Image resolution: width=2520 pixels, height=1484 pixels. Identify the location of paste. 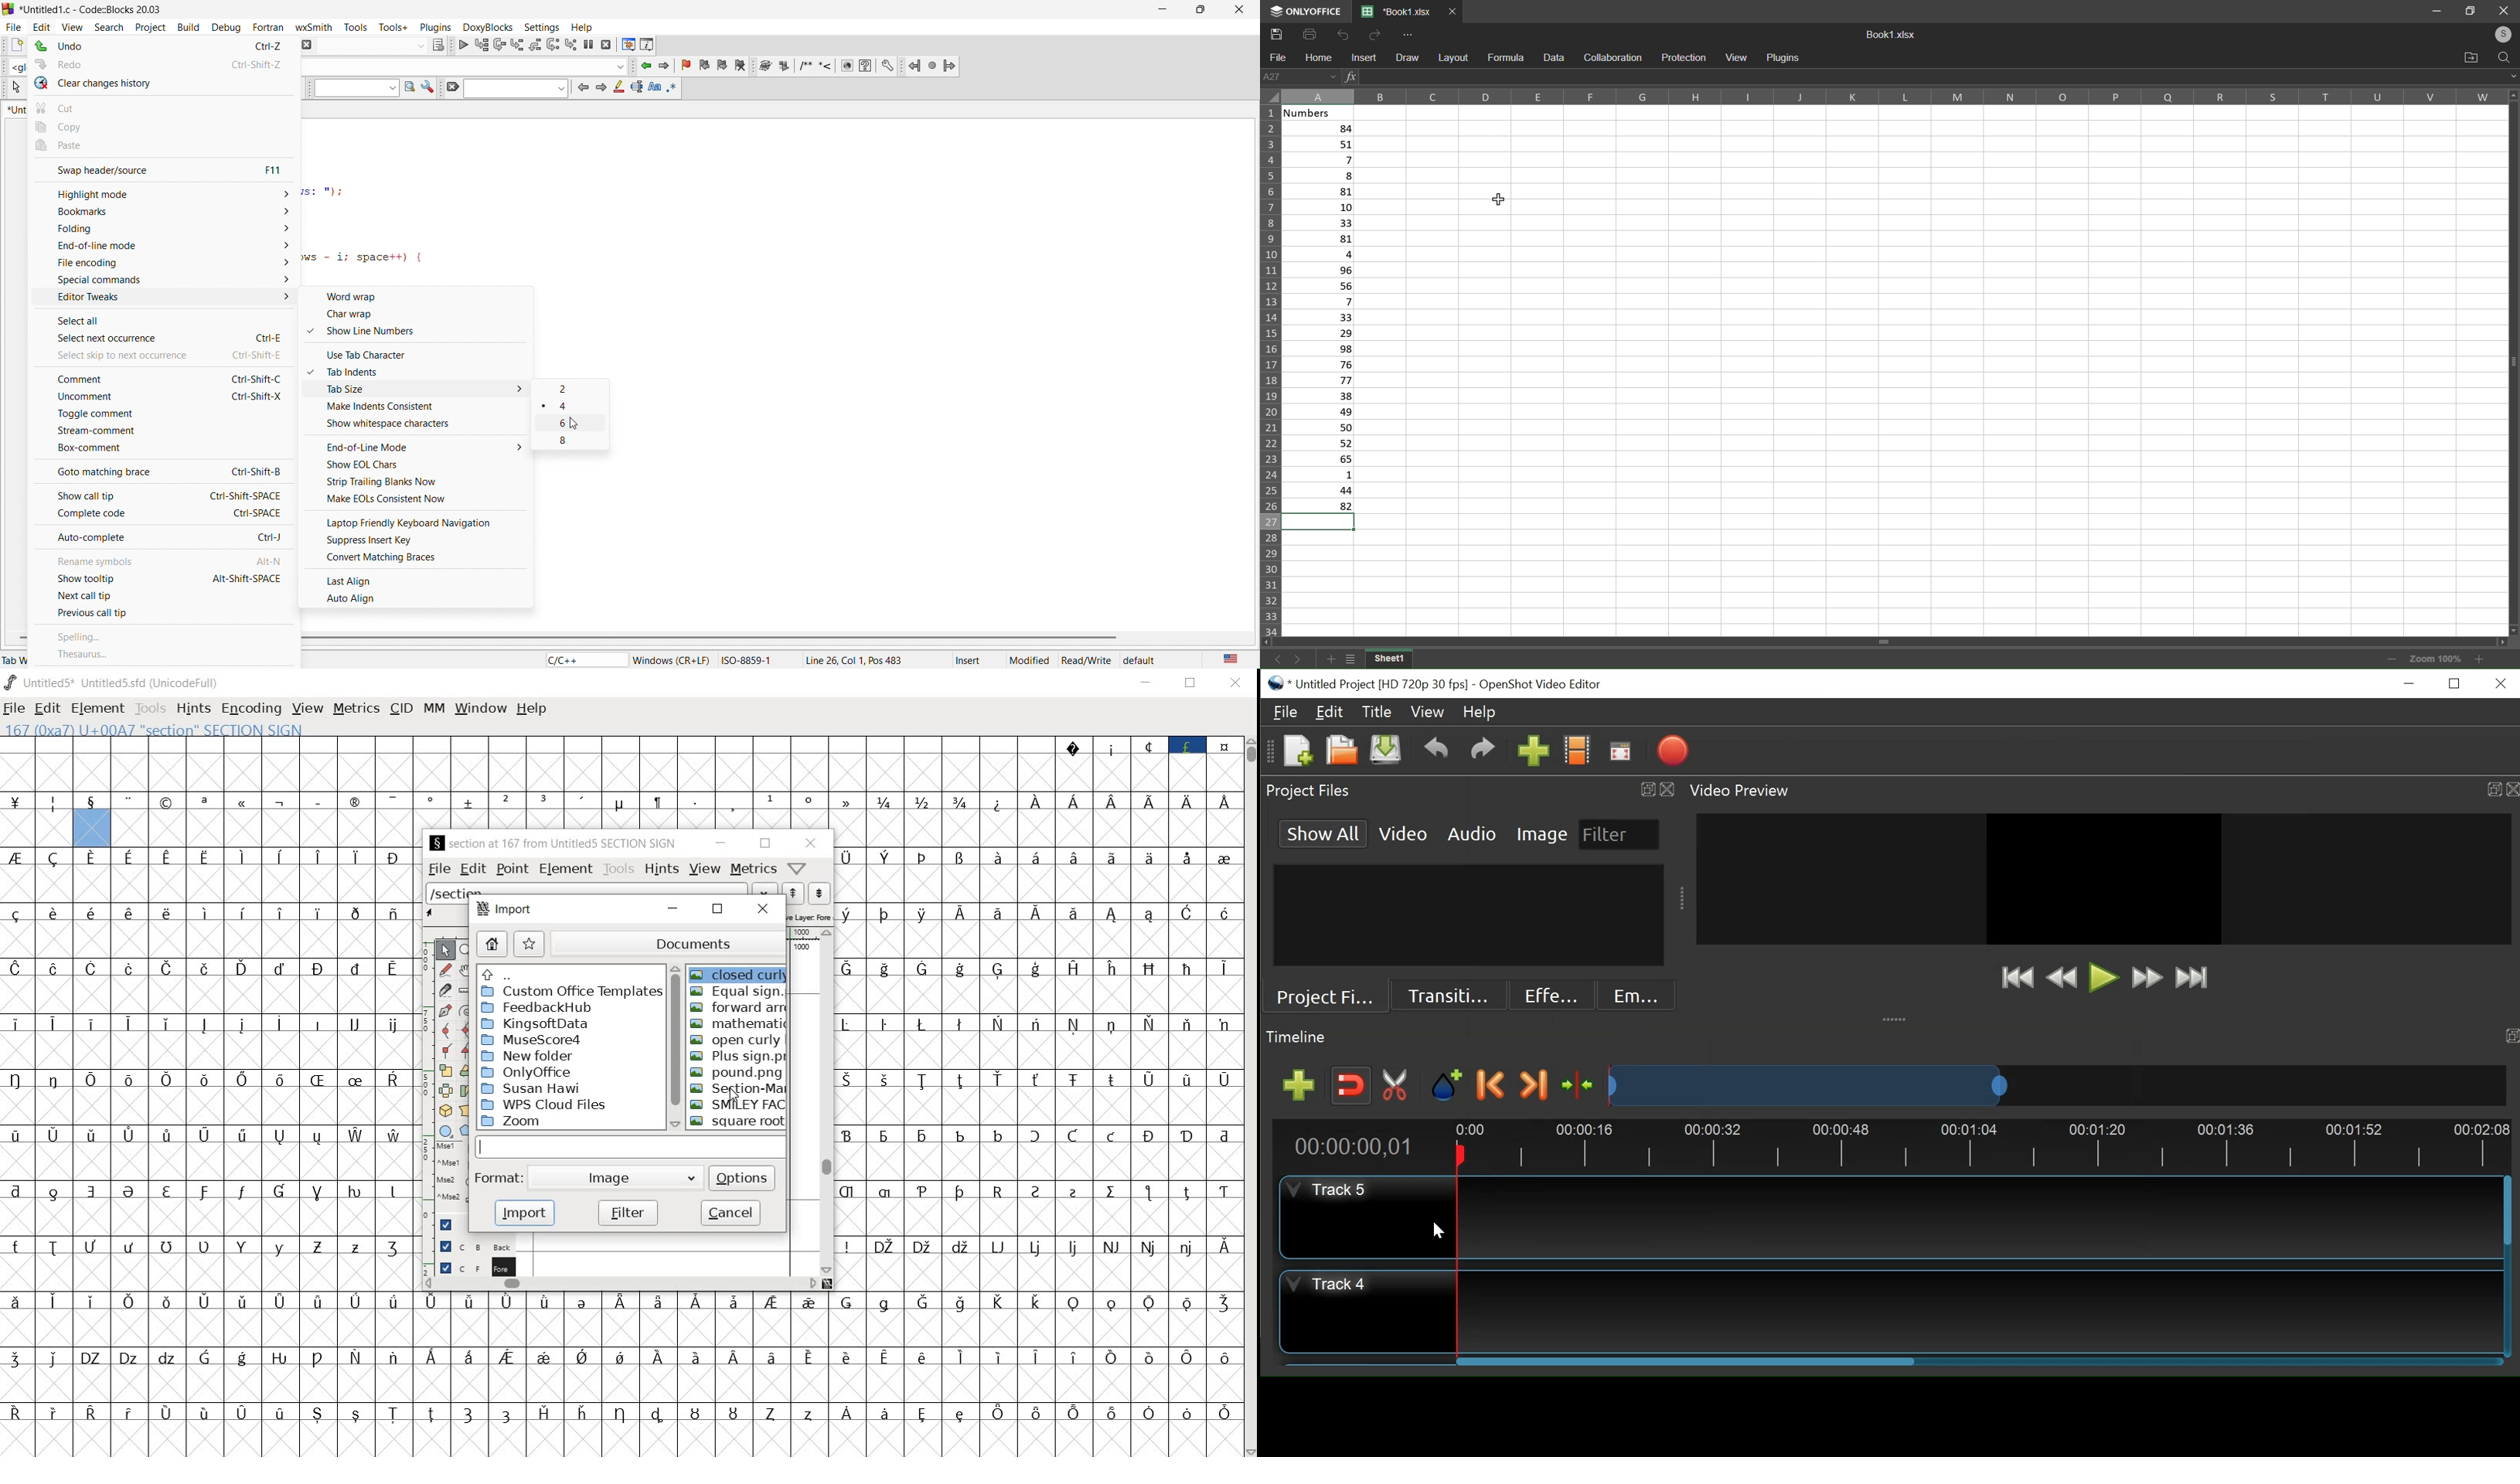
(165, 147).